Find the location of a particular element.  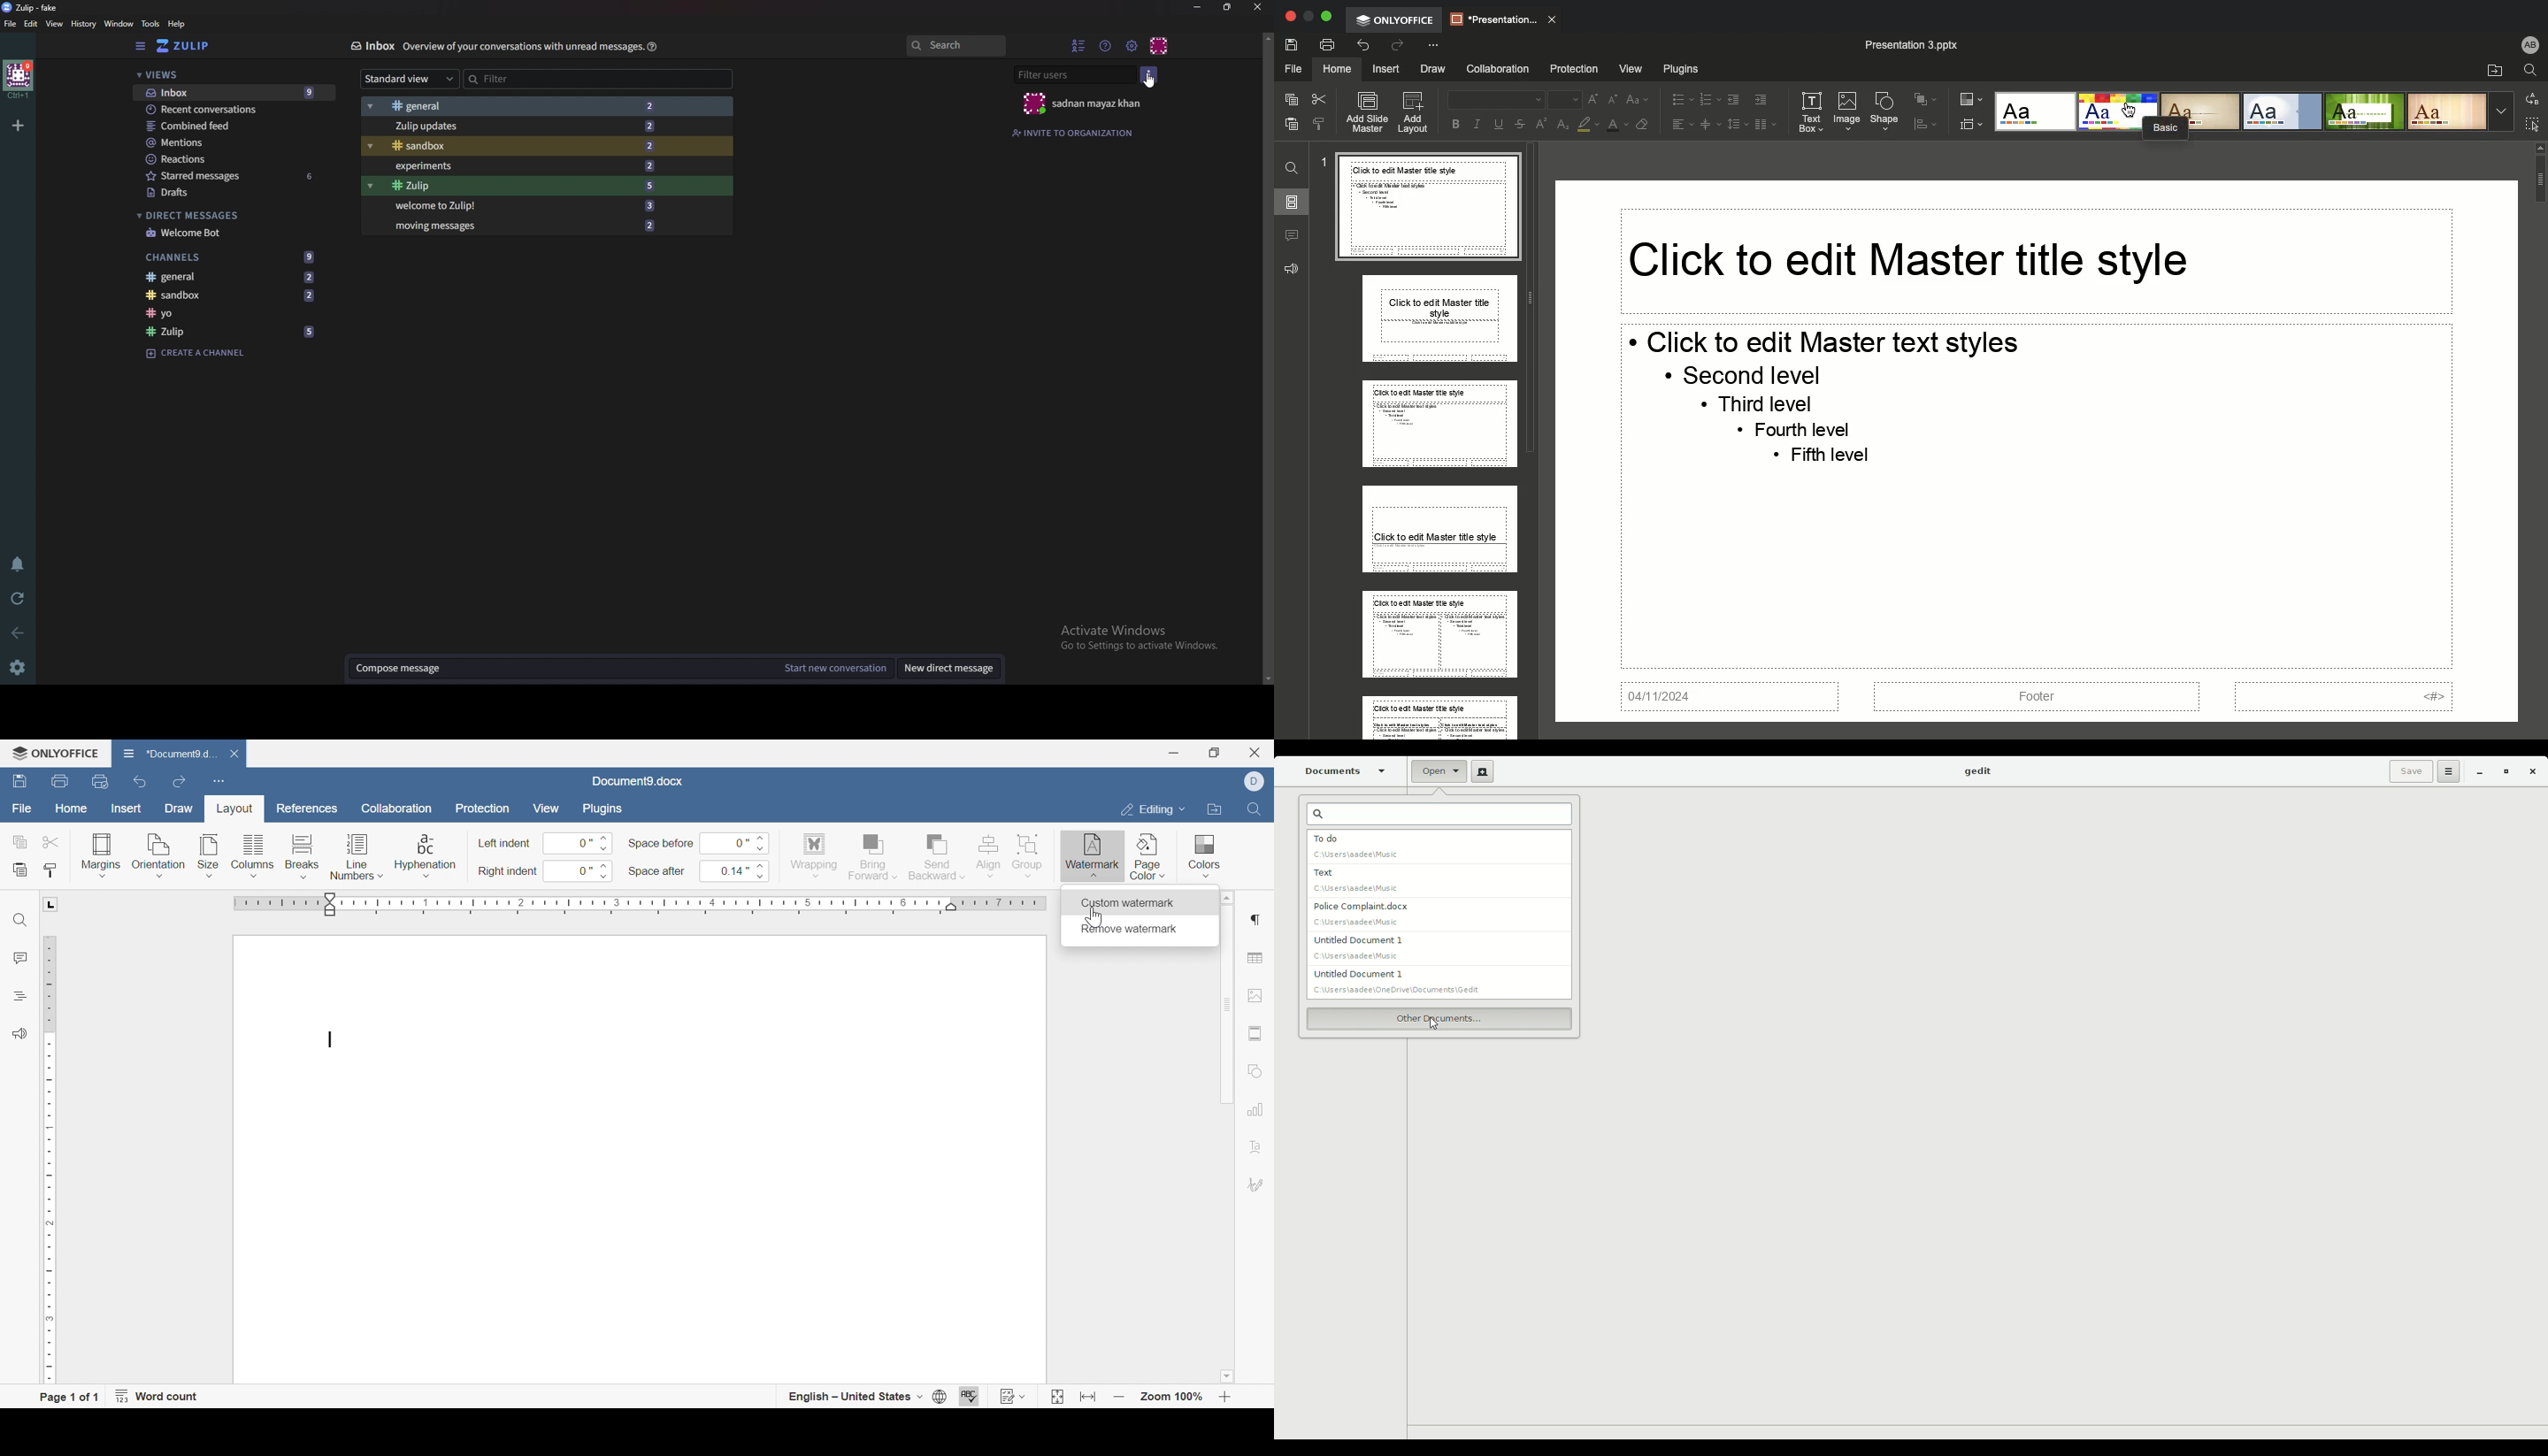

Add slide master is located at coordinates (1365, 111).